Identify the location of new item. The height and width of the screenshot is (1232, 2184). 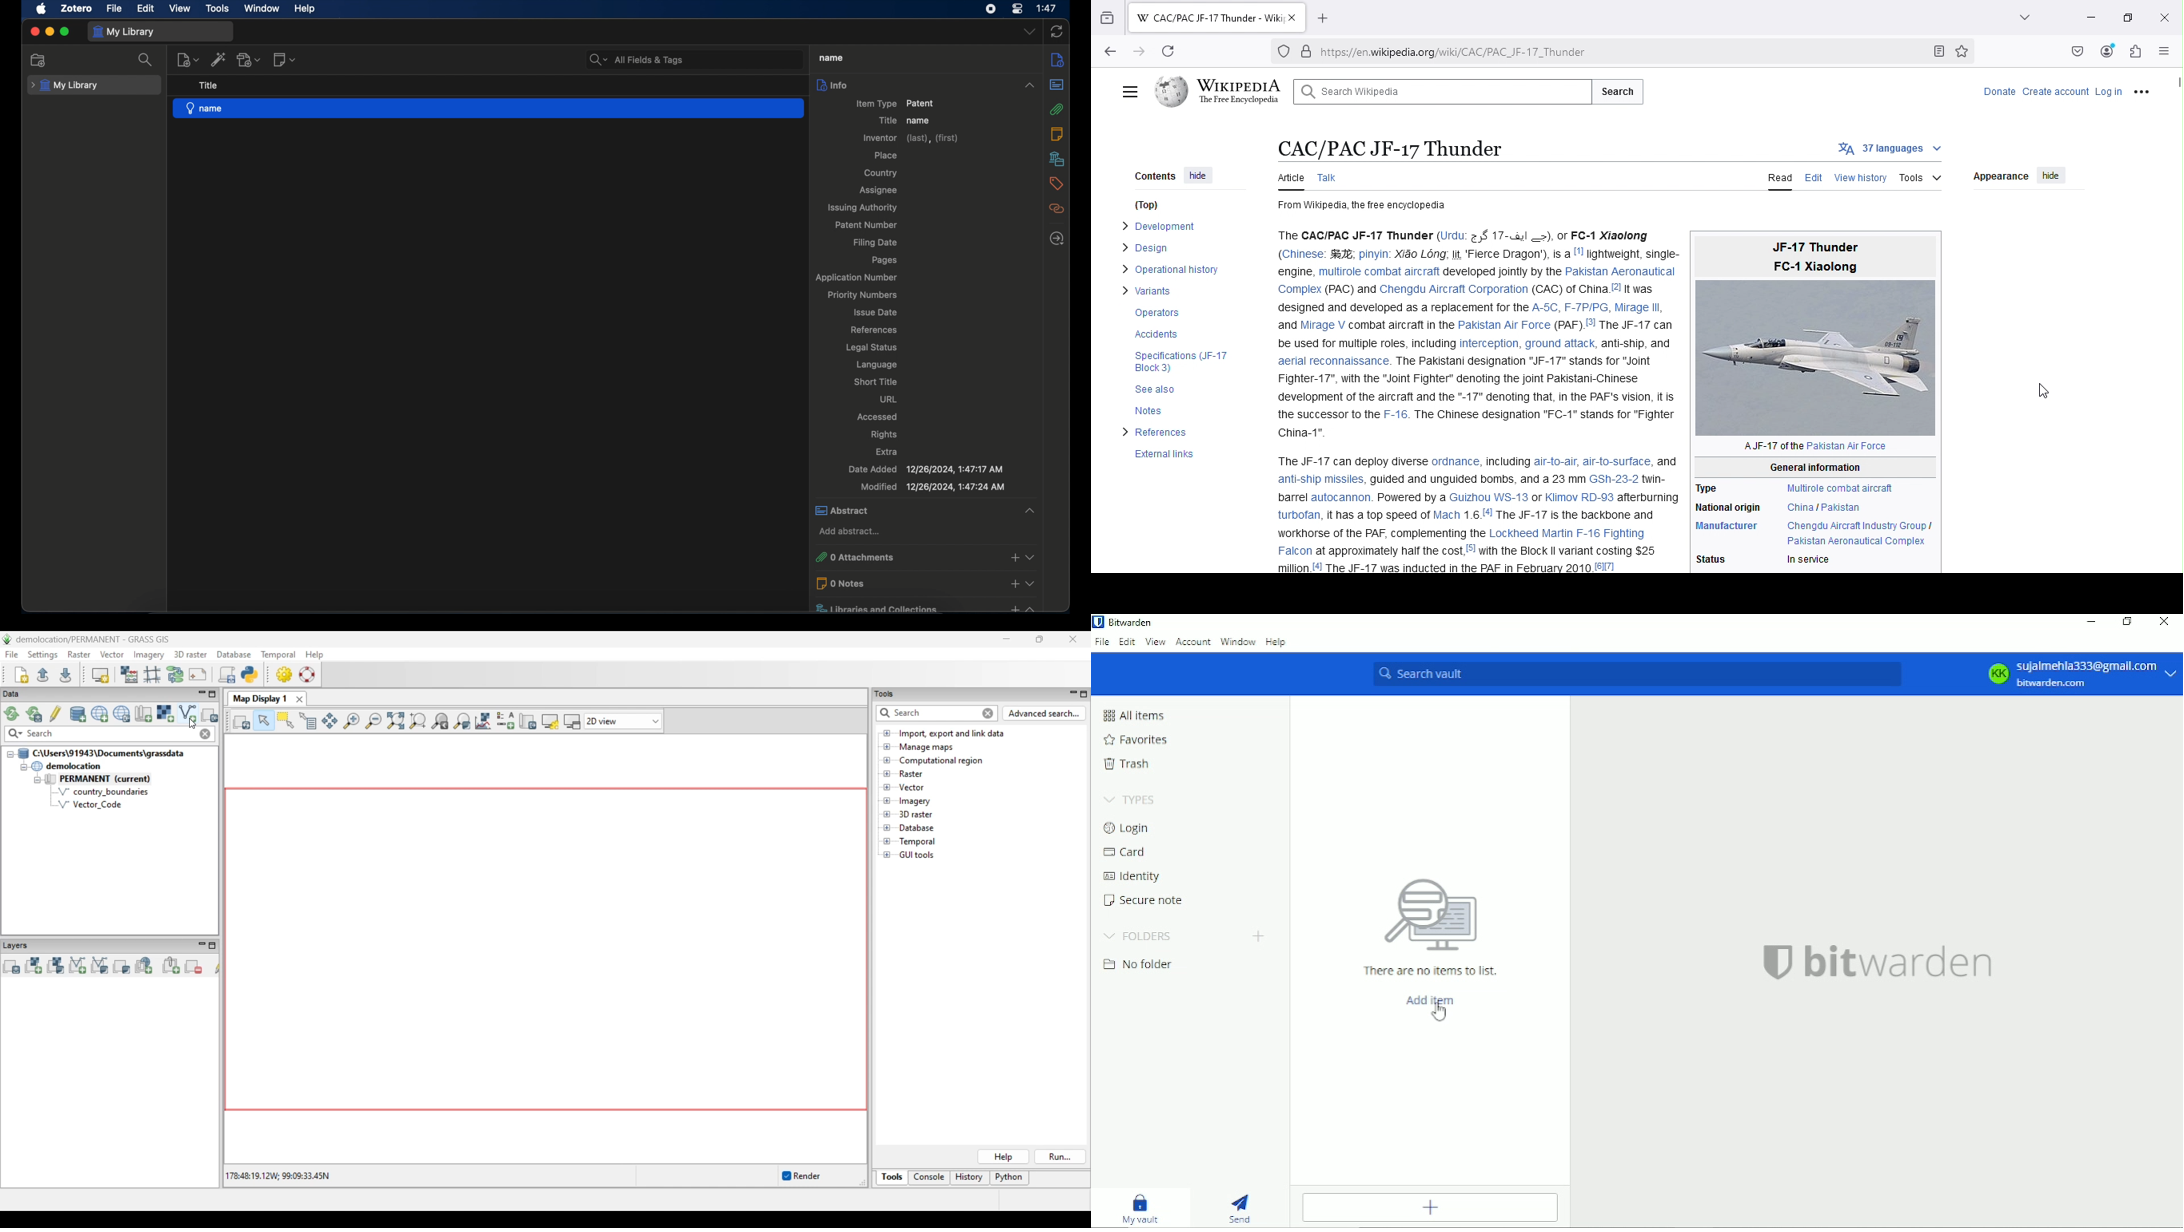
(188, 59).